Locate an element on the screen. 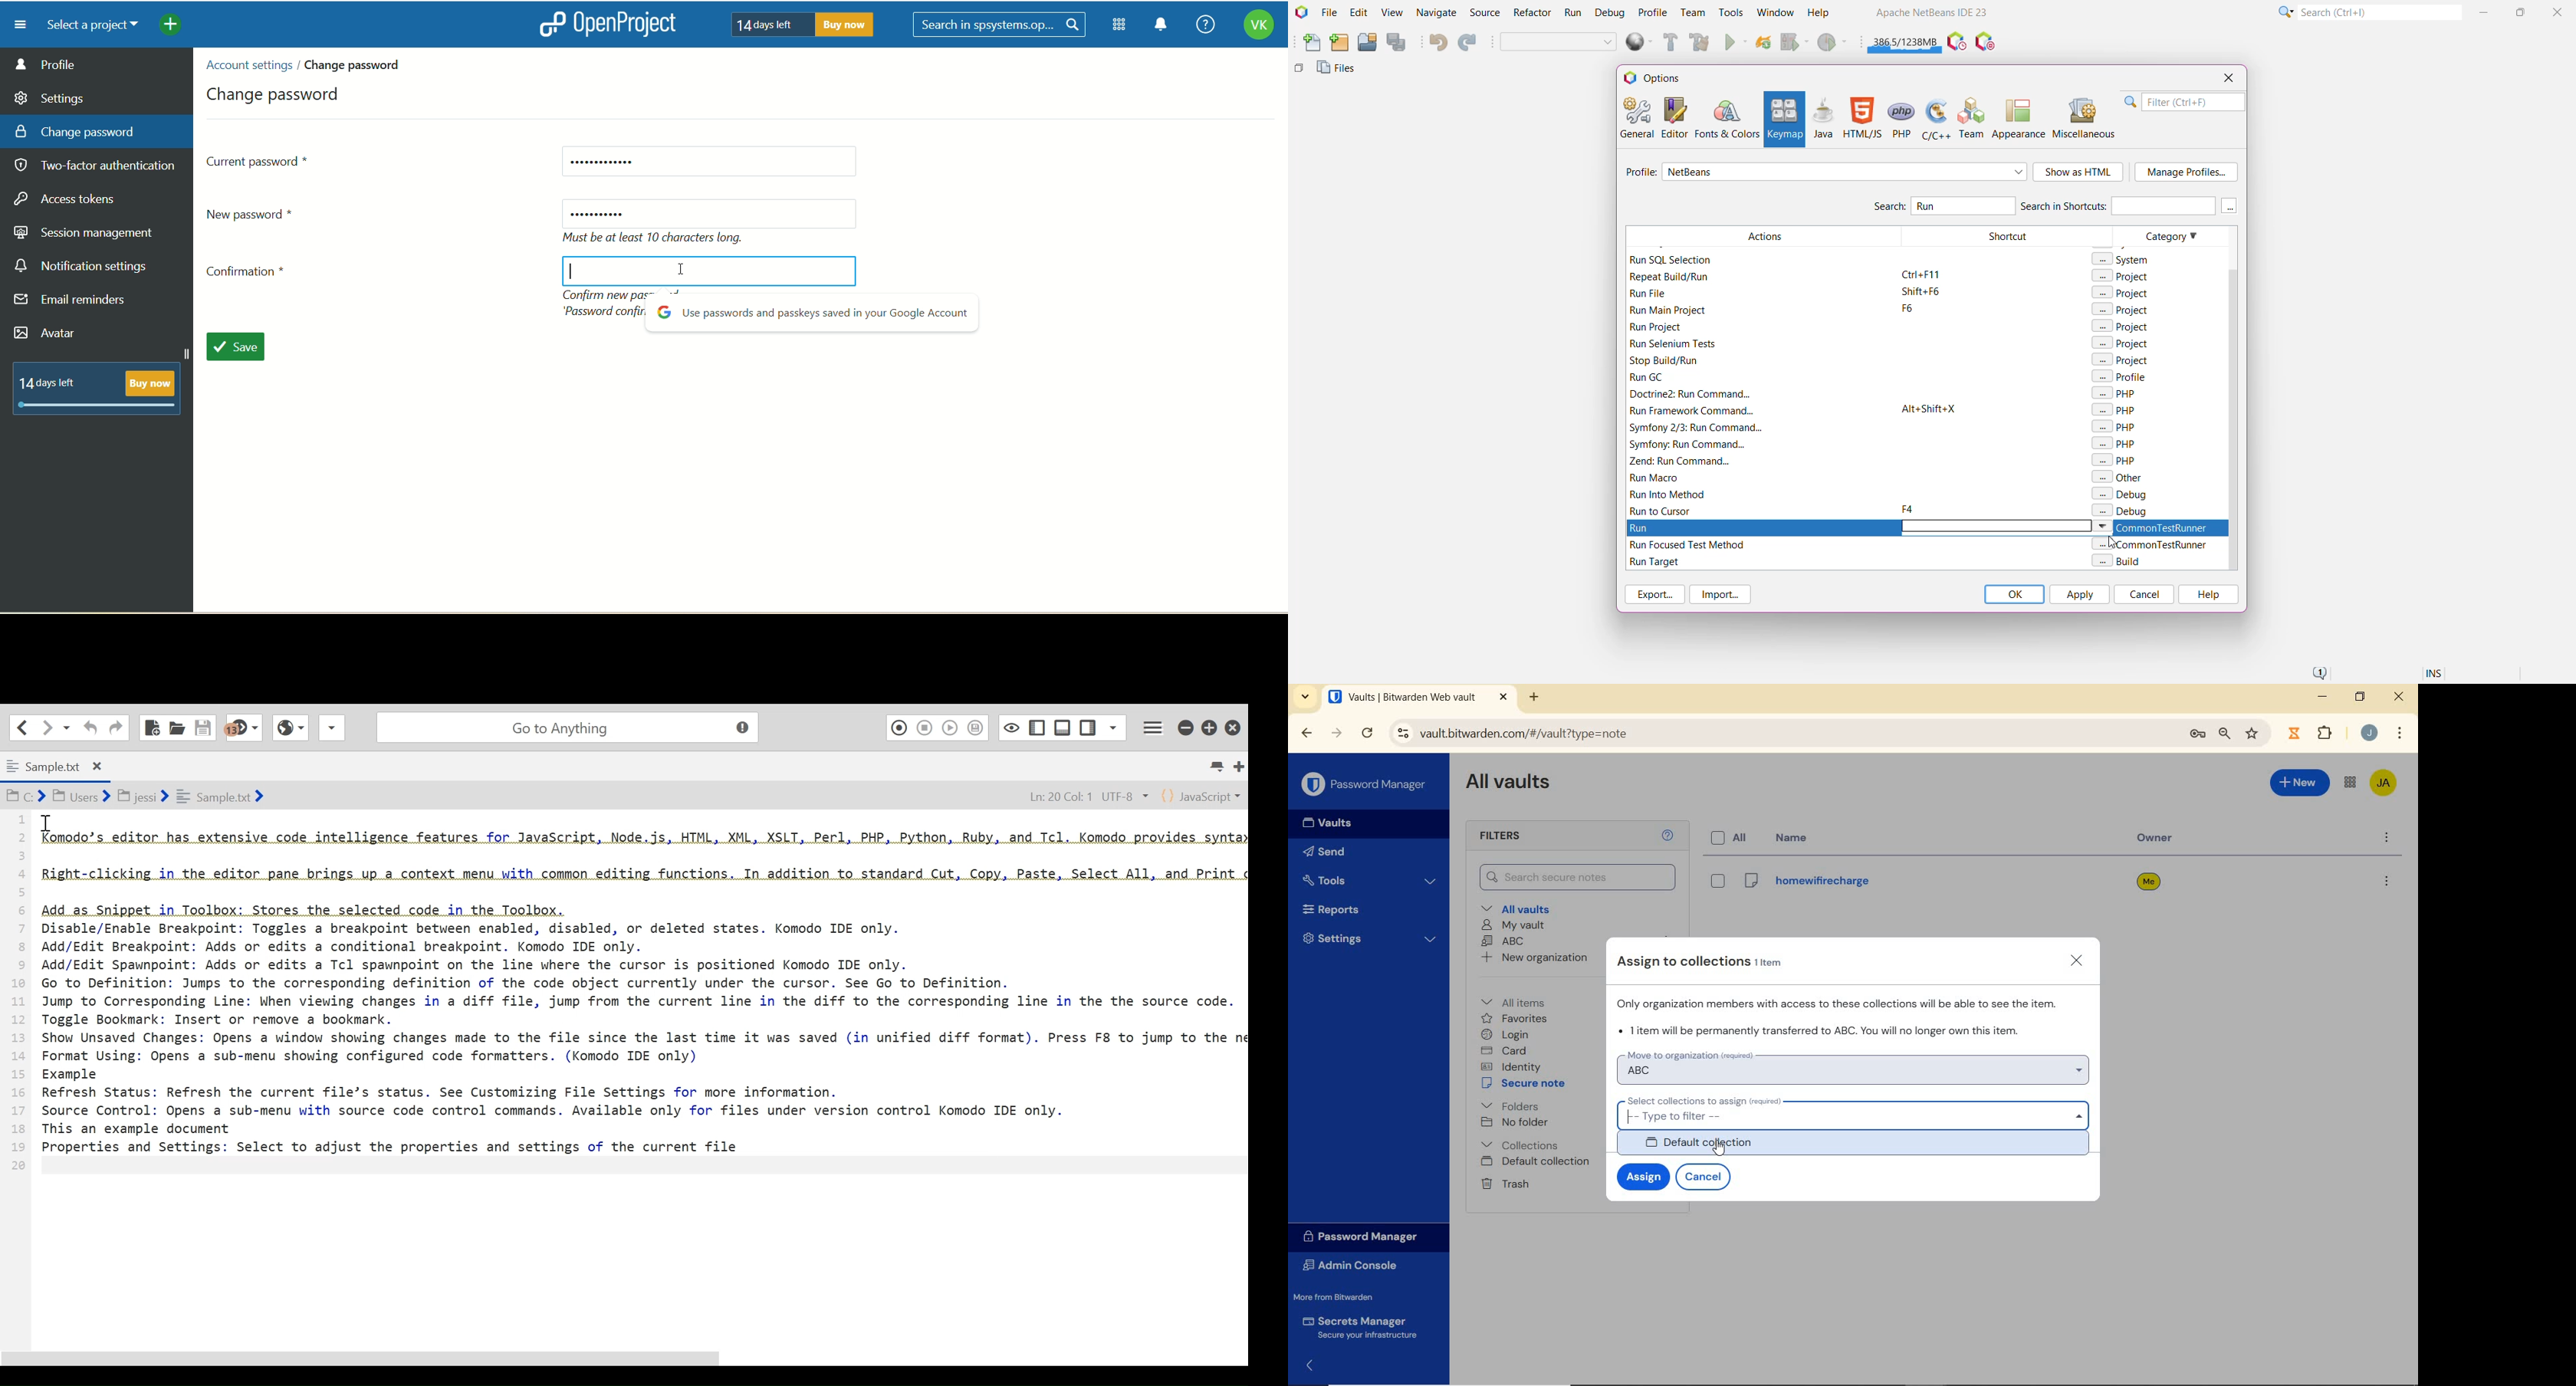  All items is located at coordinates (1523, 1001).